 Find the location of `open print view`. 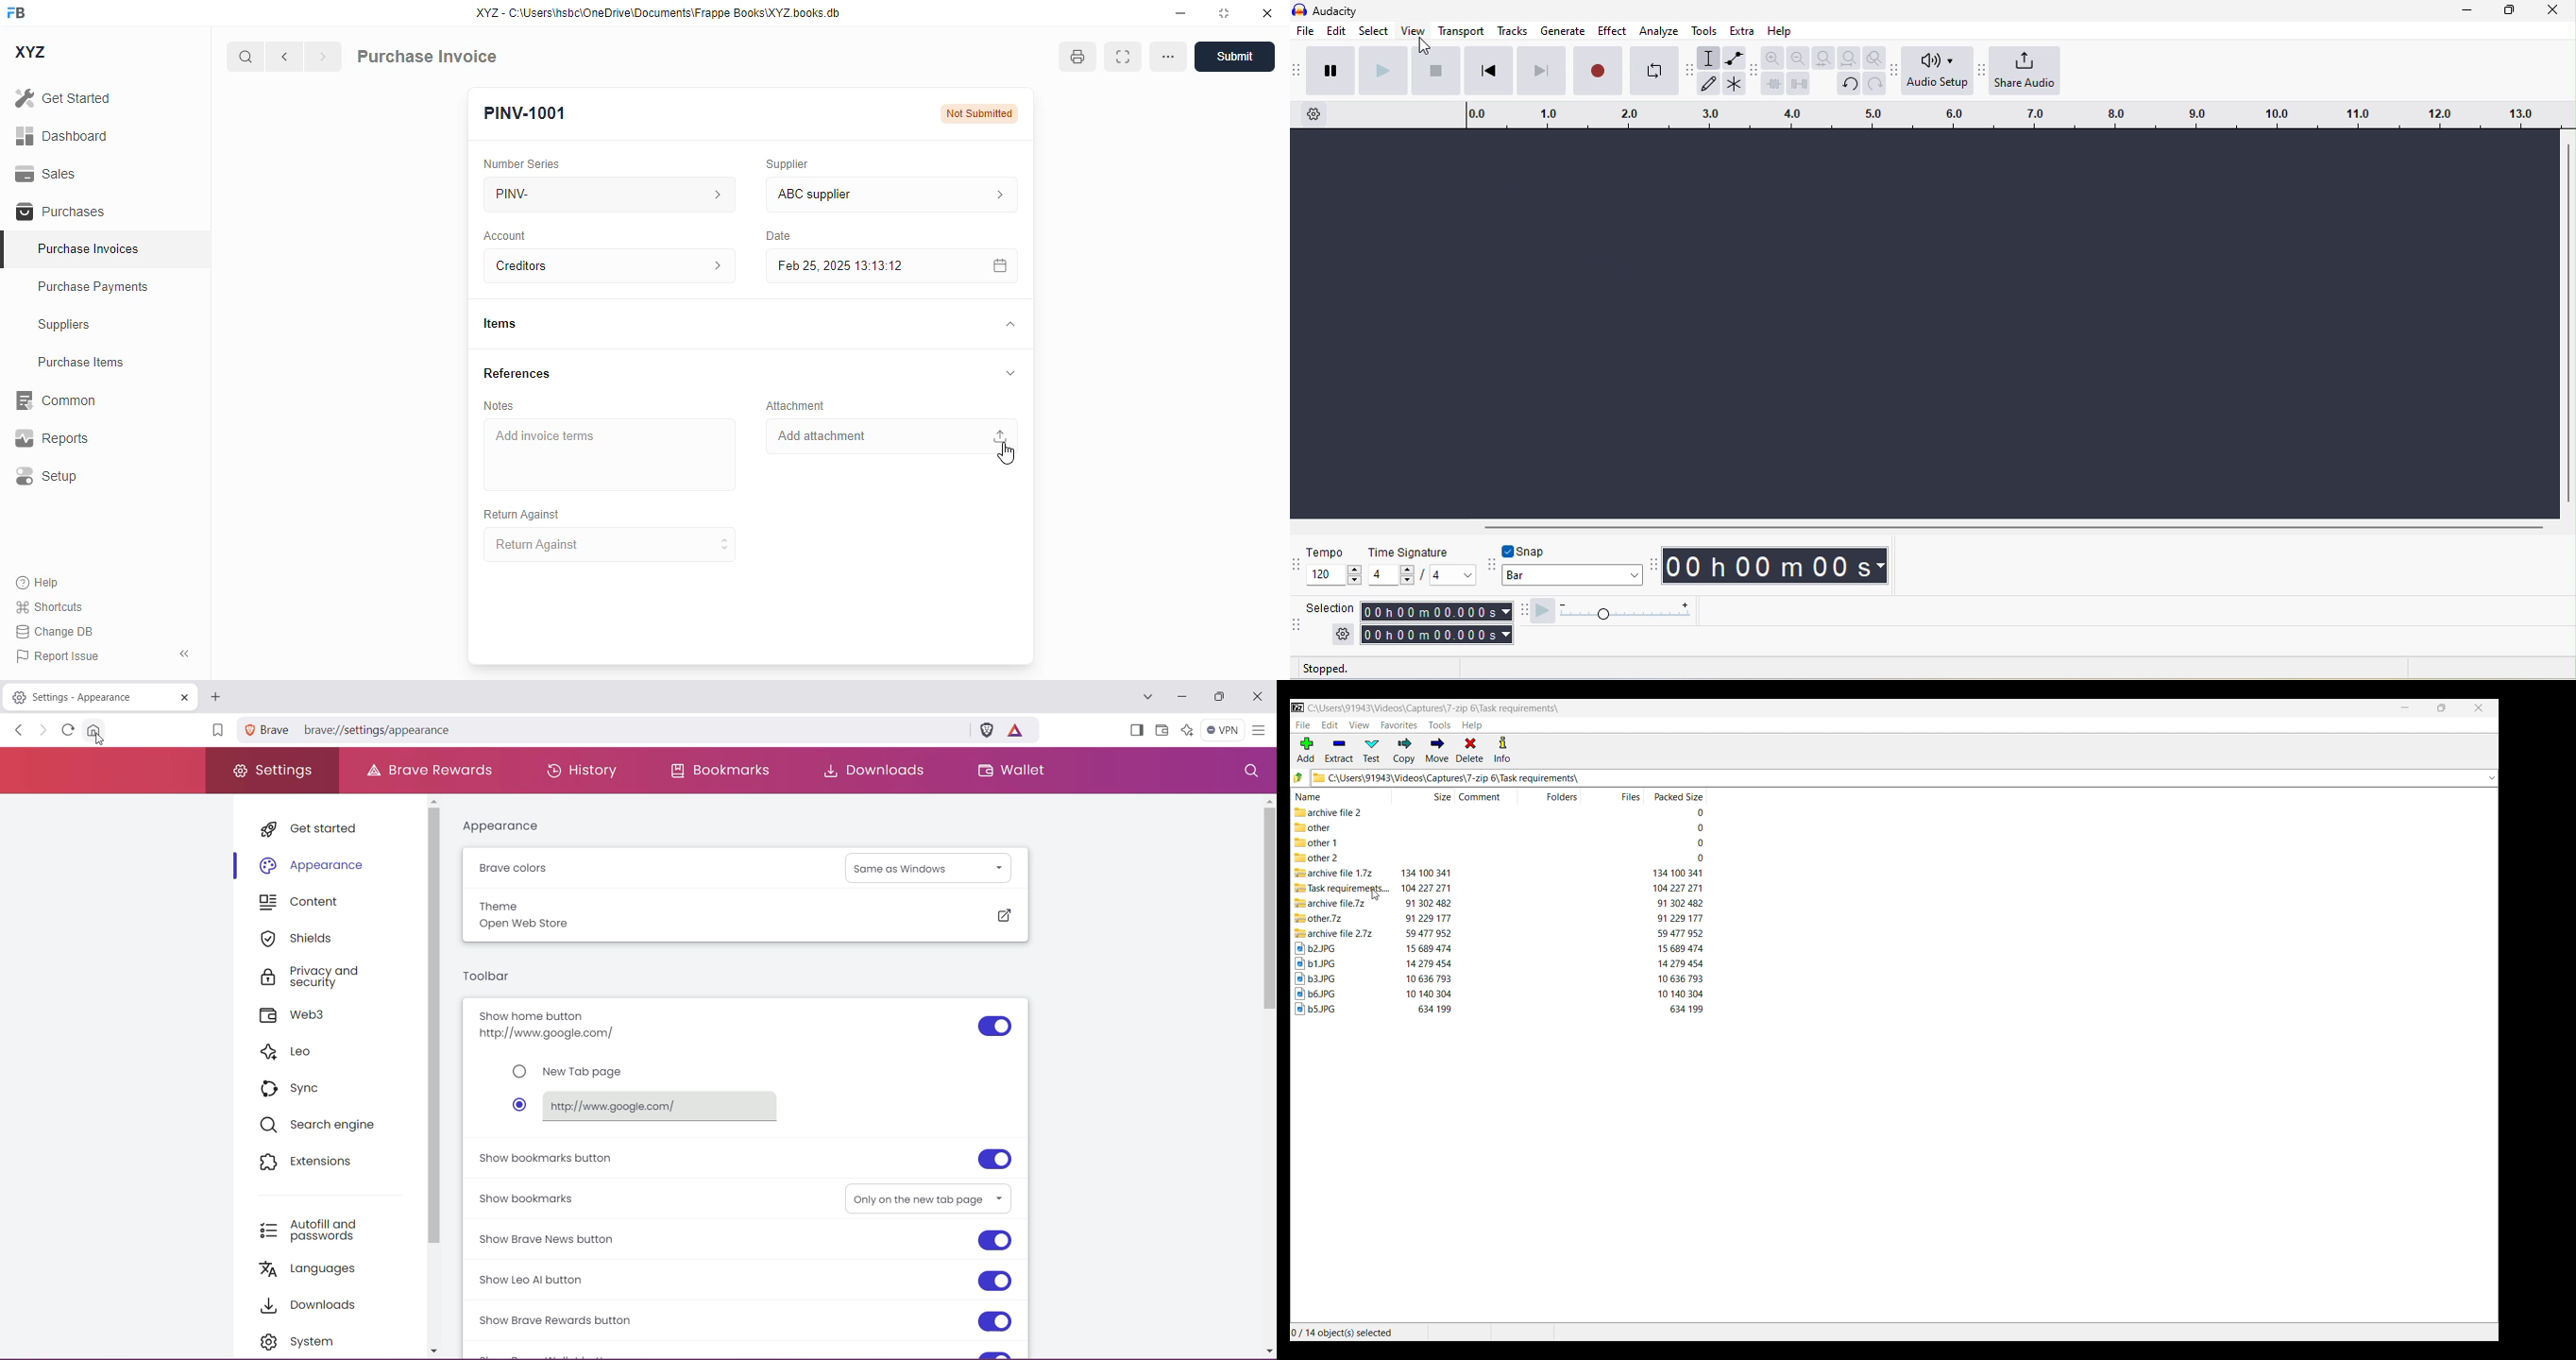

open print view is located at coordinates (1077, 57).